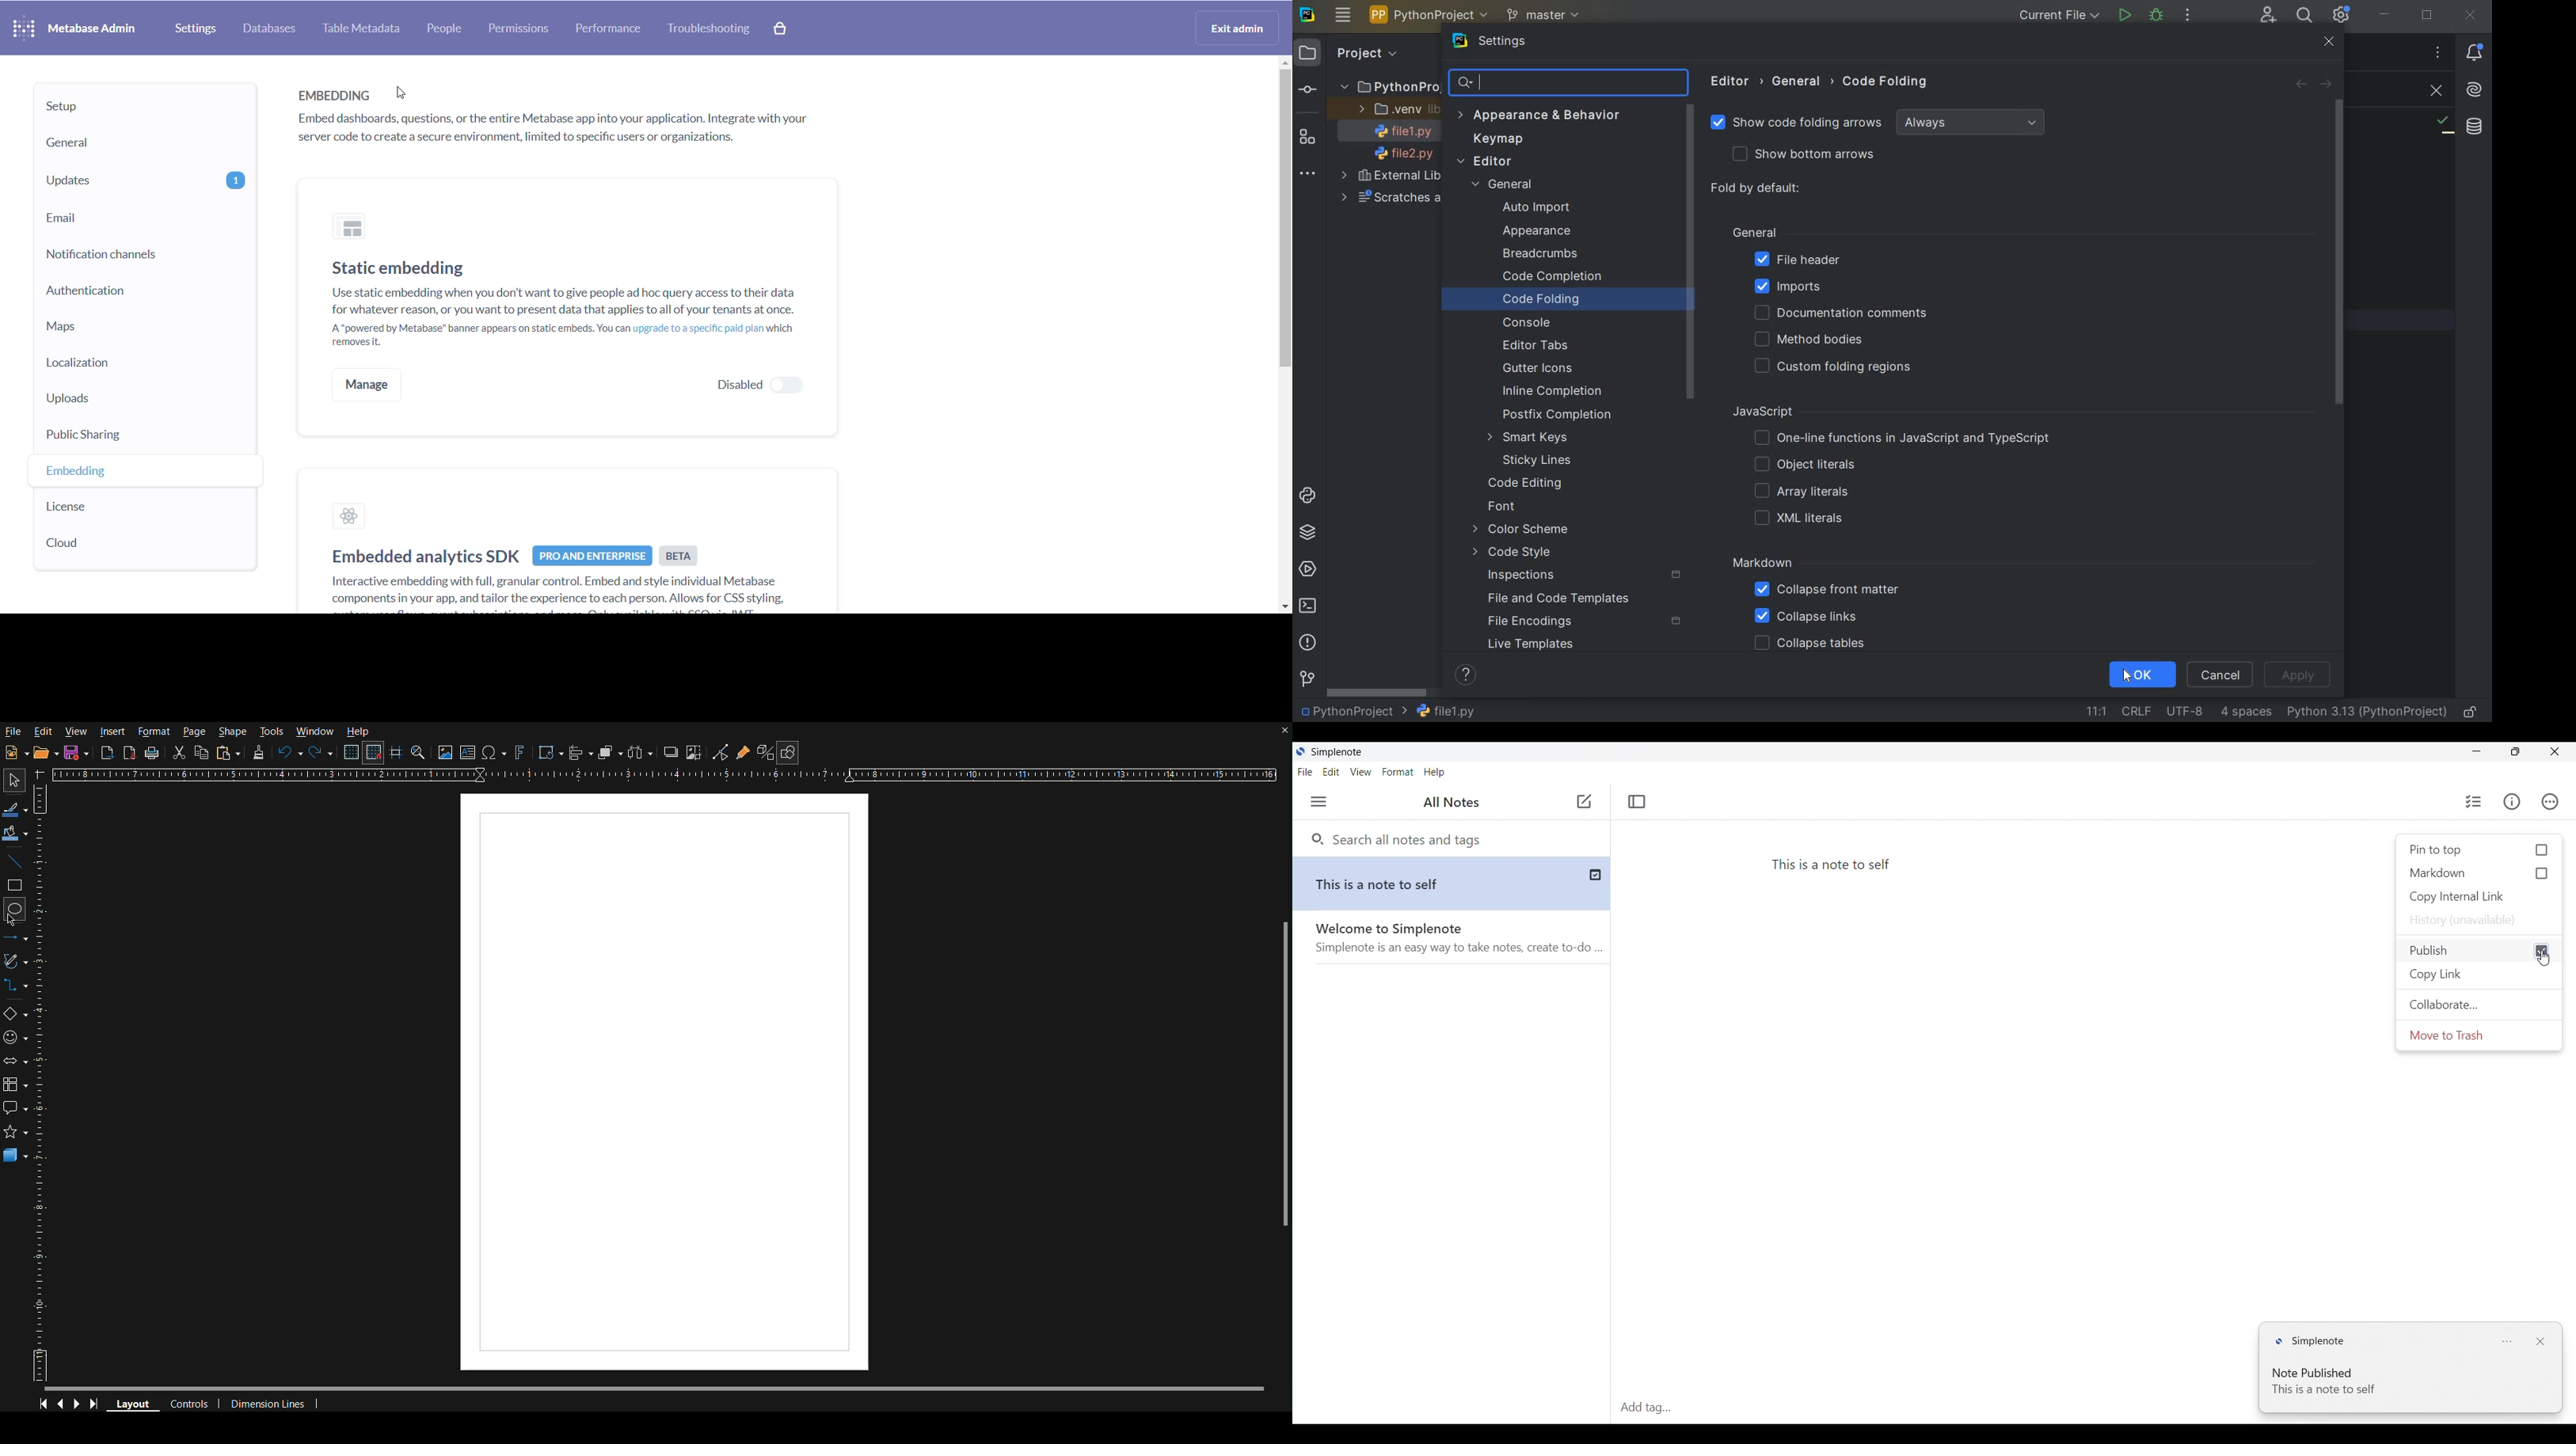 The height and width of the screenshot is (1456, 2576). What do you see at coordinates (15, 1086) in the screenshot?
I see `Flowchart` at bounding box center [15, 1086].